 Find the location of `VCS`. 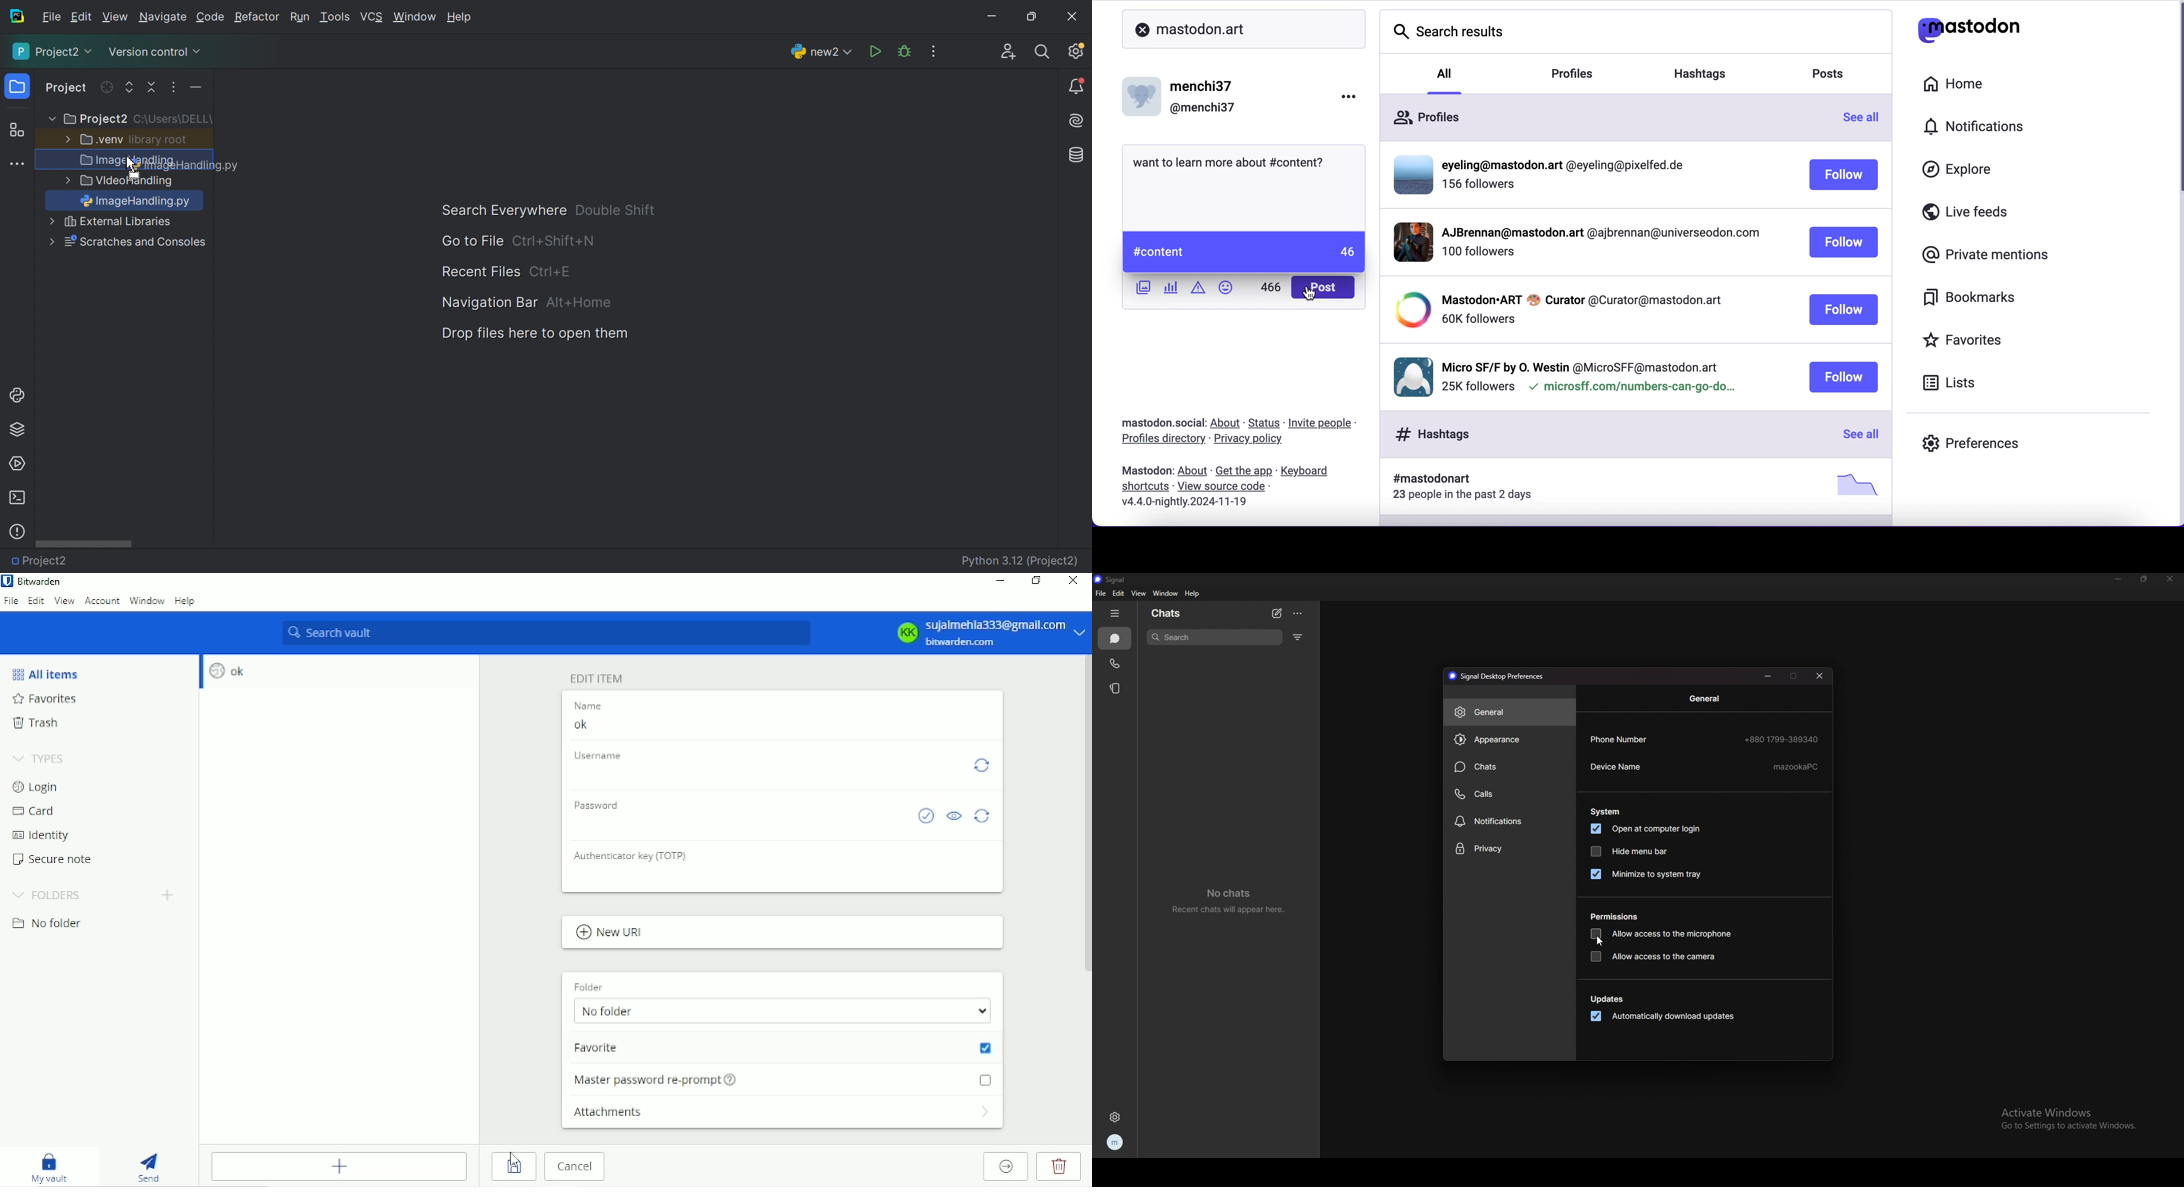

VCS is located at coordinates (373, 17).